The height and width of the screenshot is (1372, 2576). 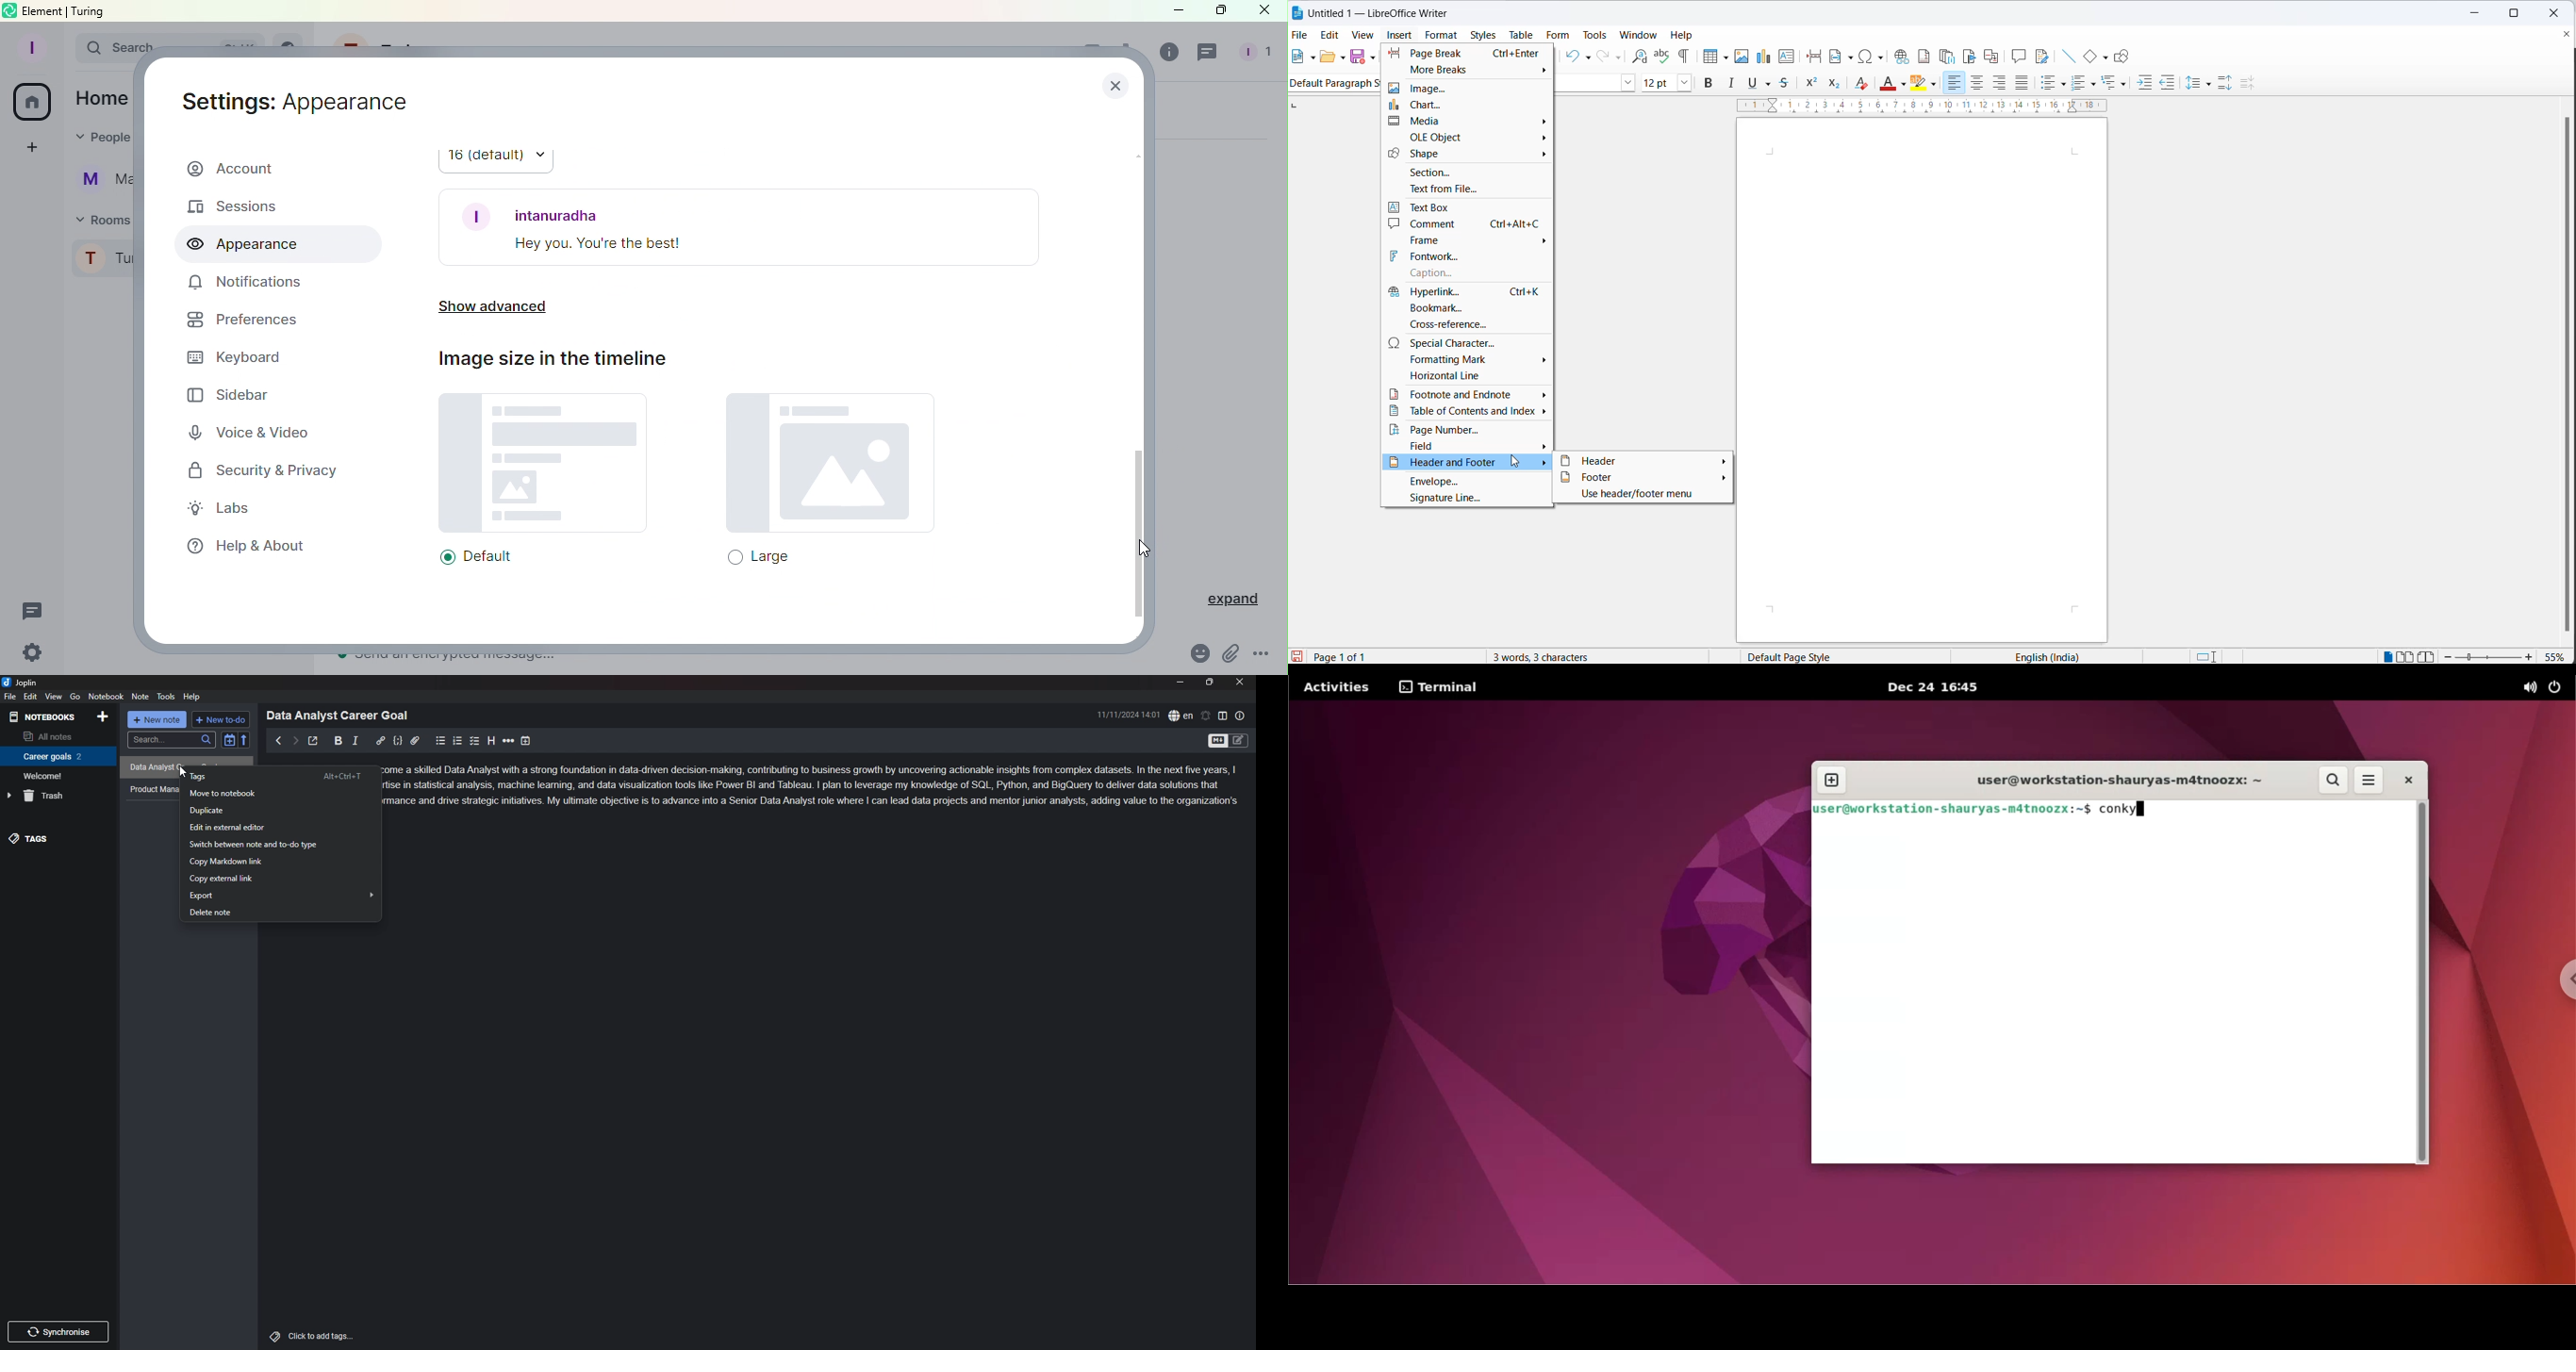 What do you see at coordinates (1638, 35) in the screenshot?
I see `window` at bounding box center [1638, 35].